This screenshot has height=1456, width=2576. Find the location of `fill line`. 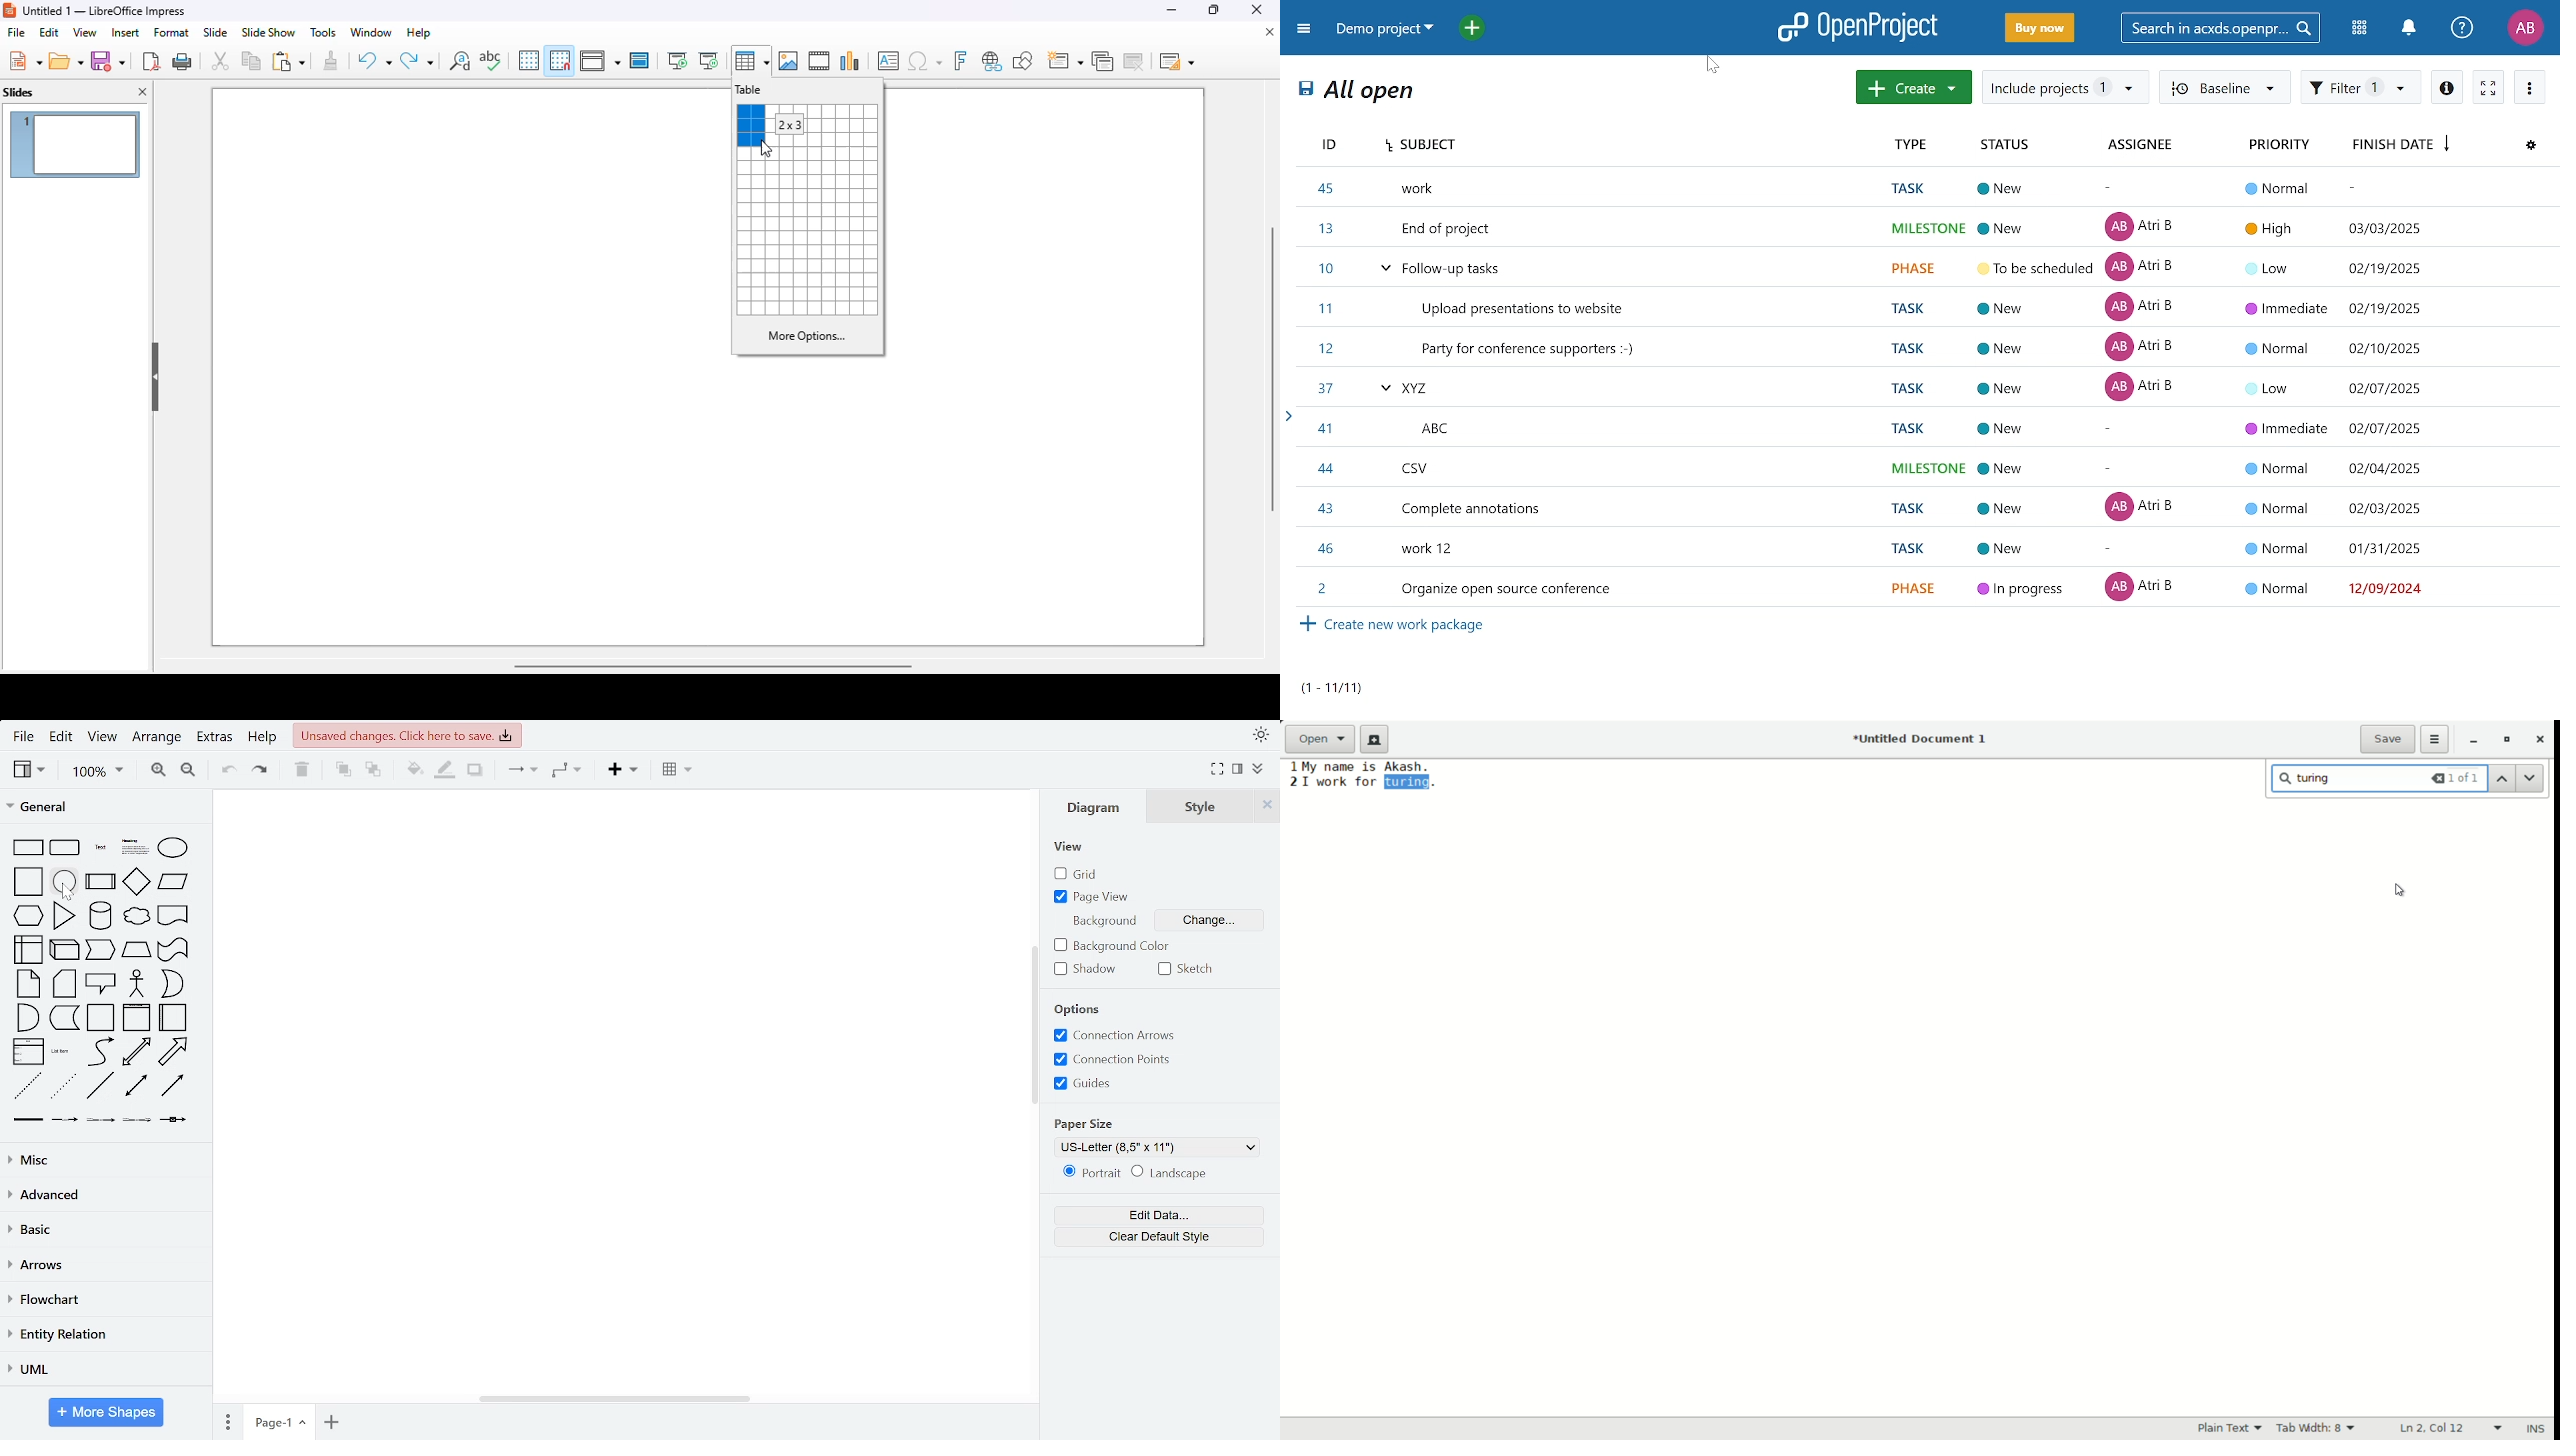

fill line is located at coordinates (444, 771).